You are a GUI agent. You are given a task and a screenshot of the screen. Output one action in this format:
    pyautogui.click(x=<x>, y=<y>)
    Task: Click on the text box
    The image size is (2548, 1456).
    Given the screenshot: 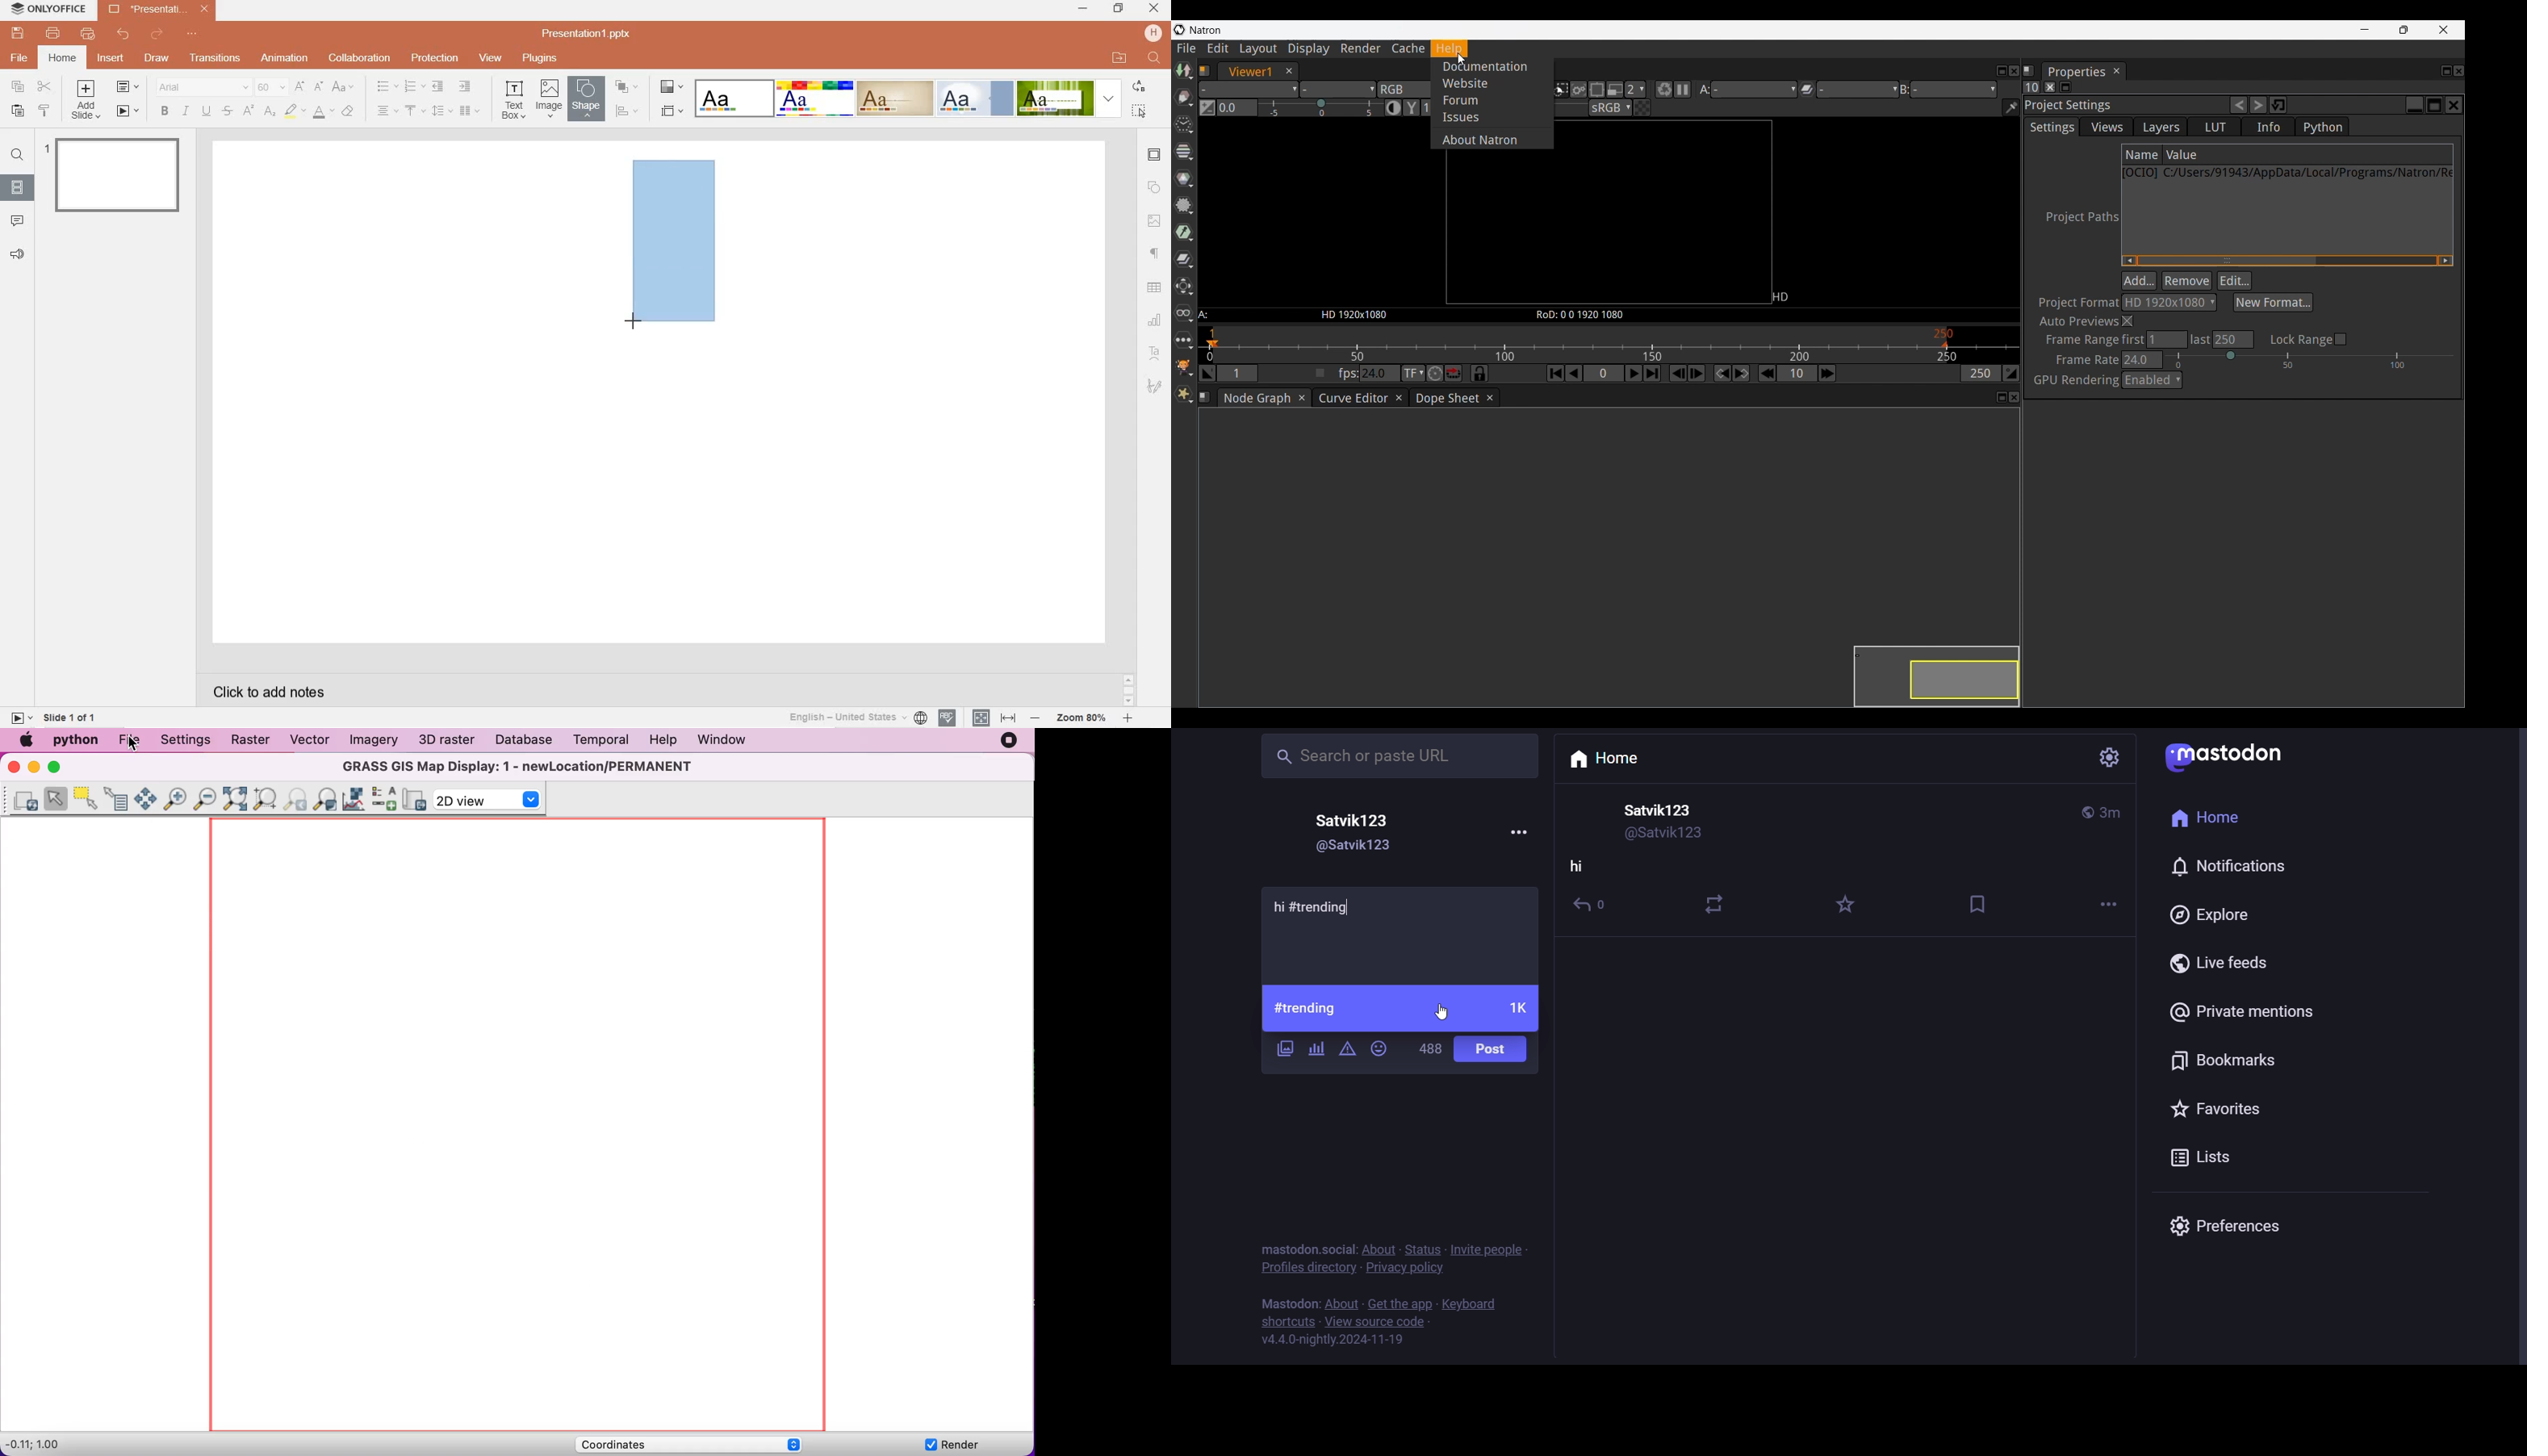 What is the action you would take?
    pyautogui.click(x=515, y=99)
    